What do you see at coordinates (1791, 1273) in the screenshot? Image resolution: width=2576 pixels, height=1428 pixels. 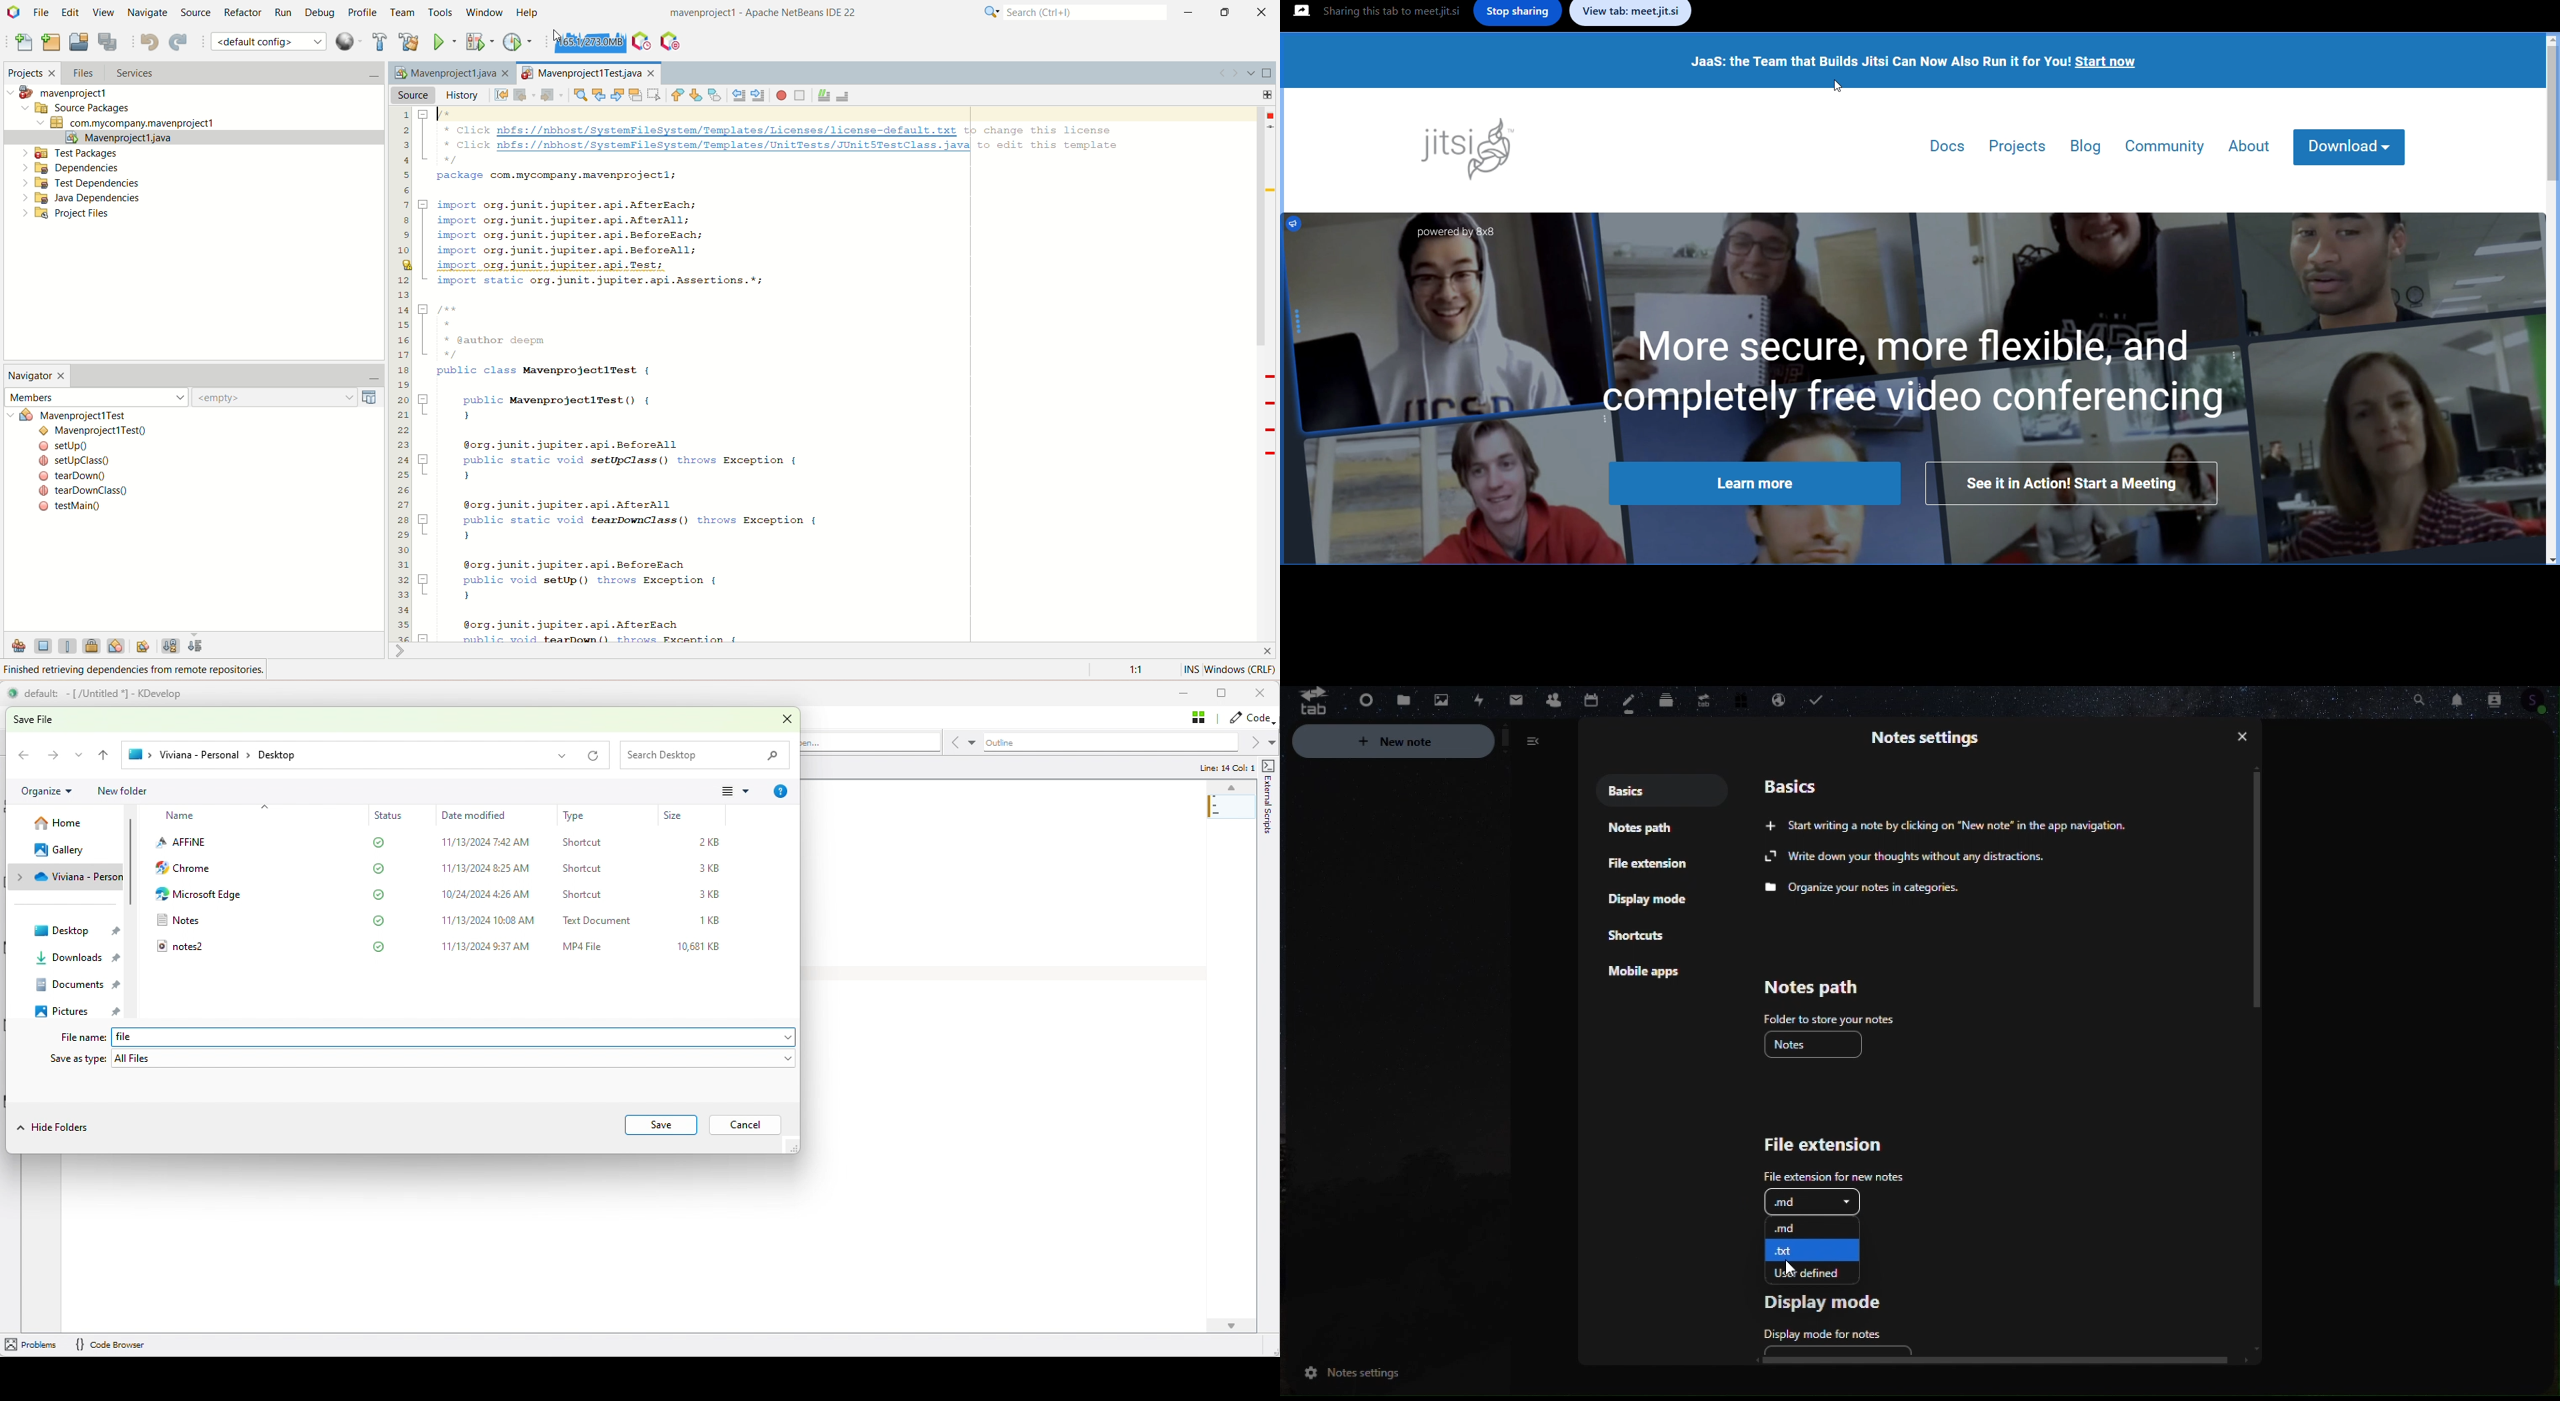 I see `cursor` at bounding box center [1791, 1273].